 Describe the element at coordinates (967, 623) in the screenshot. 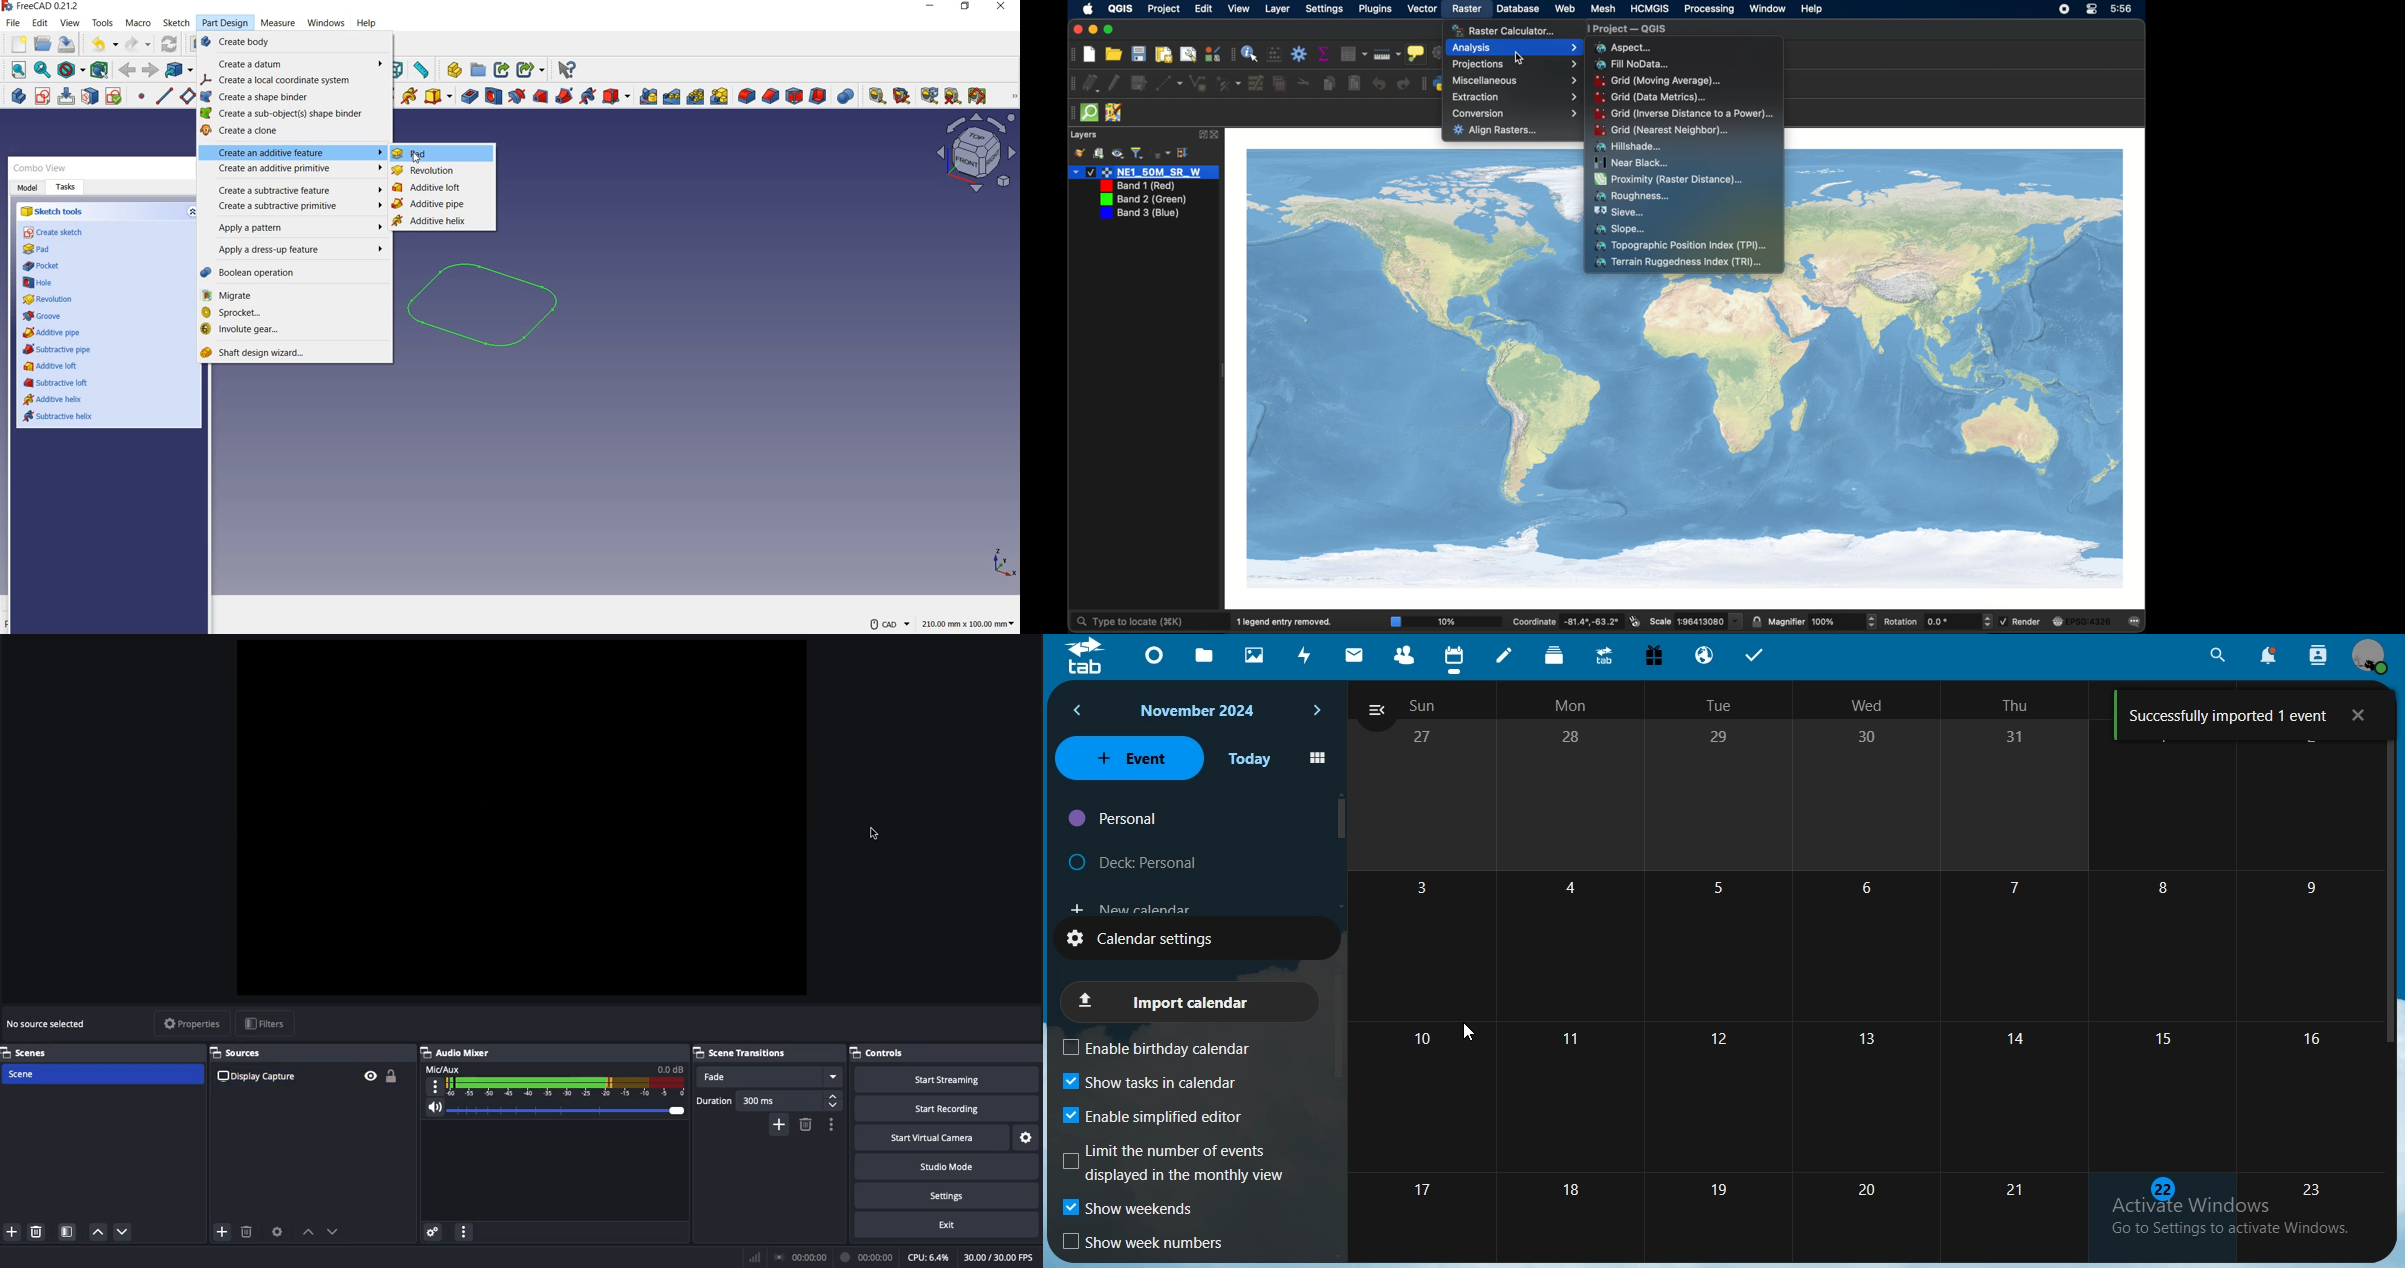

I see `221.93mm x 100.00mm` at that location.